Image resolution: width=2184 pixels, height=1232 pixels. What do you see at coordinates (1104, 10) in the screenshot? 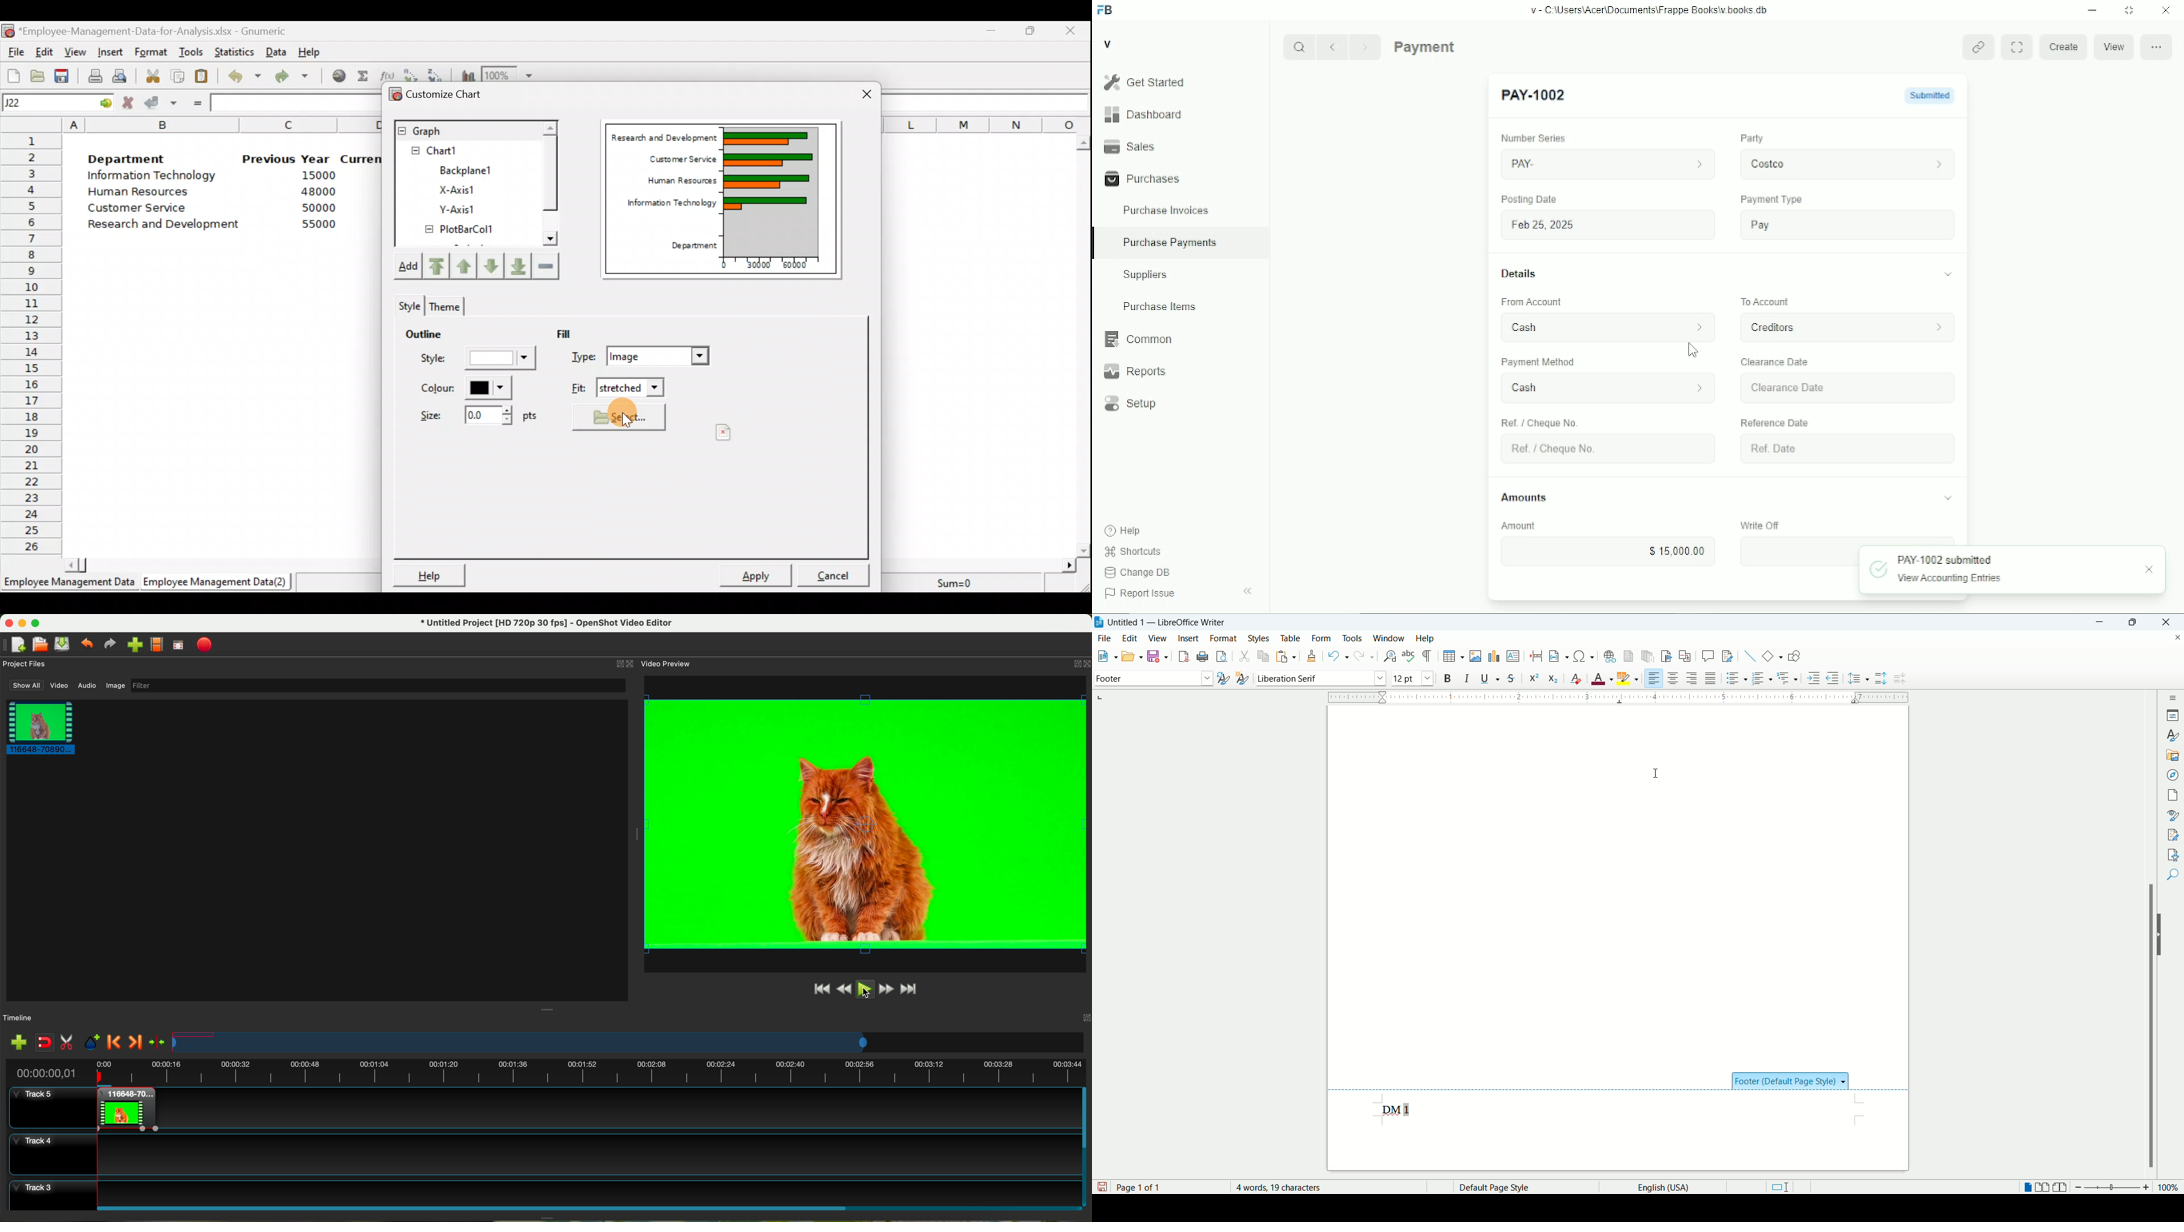
I see `Frappe Books logo` at bounding box center [1104, 10].